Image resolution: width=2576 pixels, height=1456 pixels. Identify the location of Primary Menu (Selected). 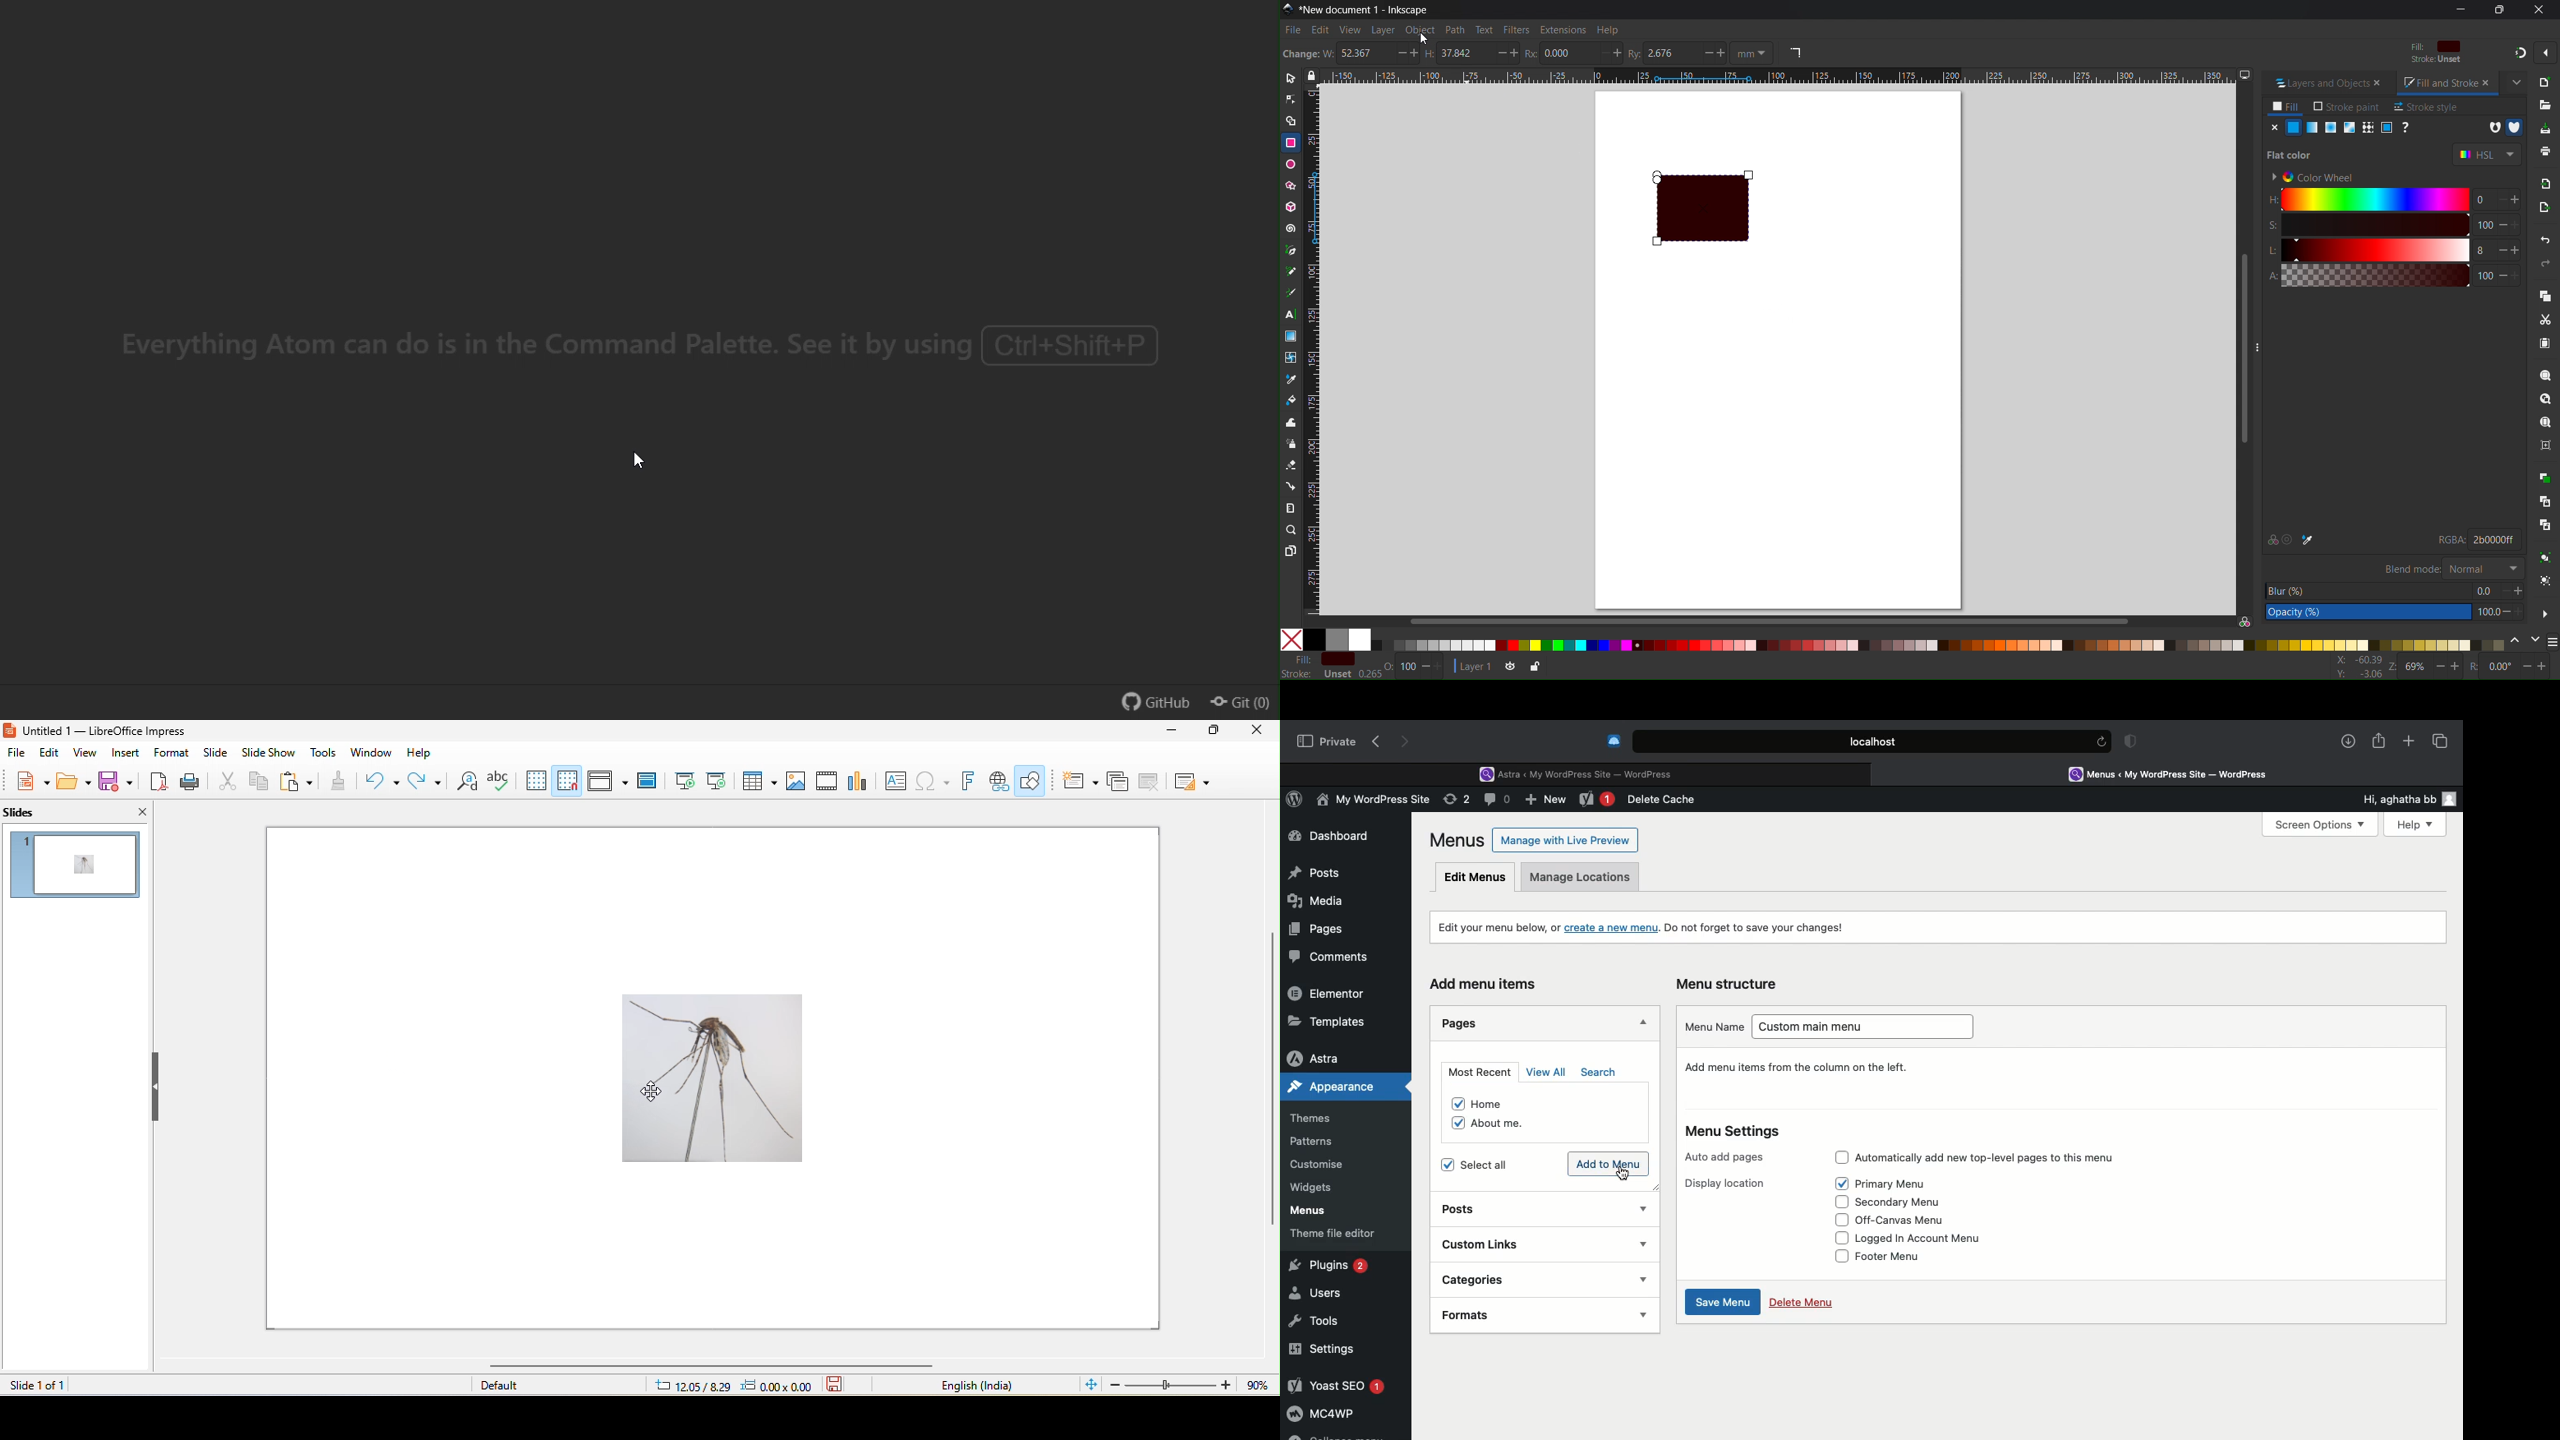
(1905, 1181).